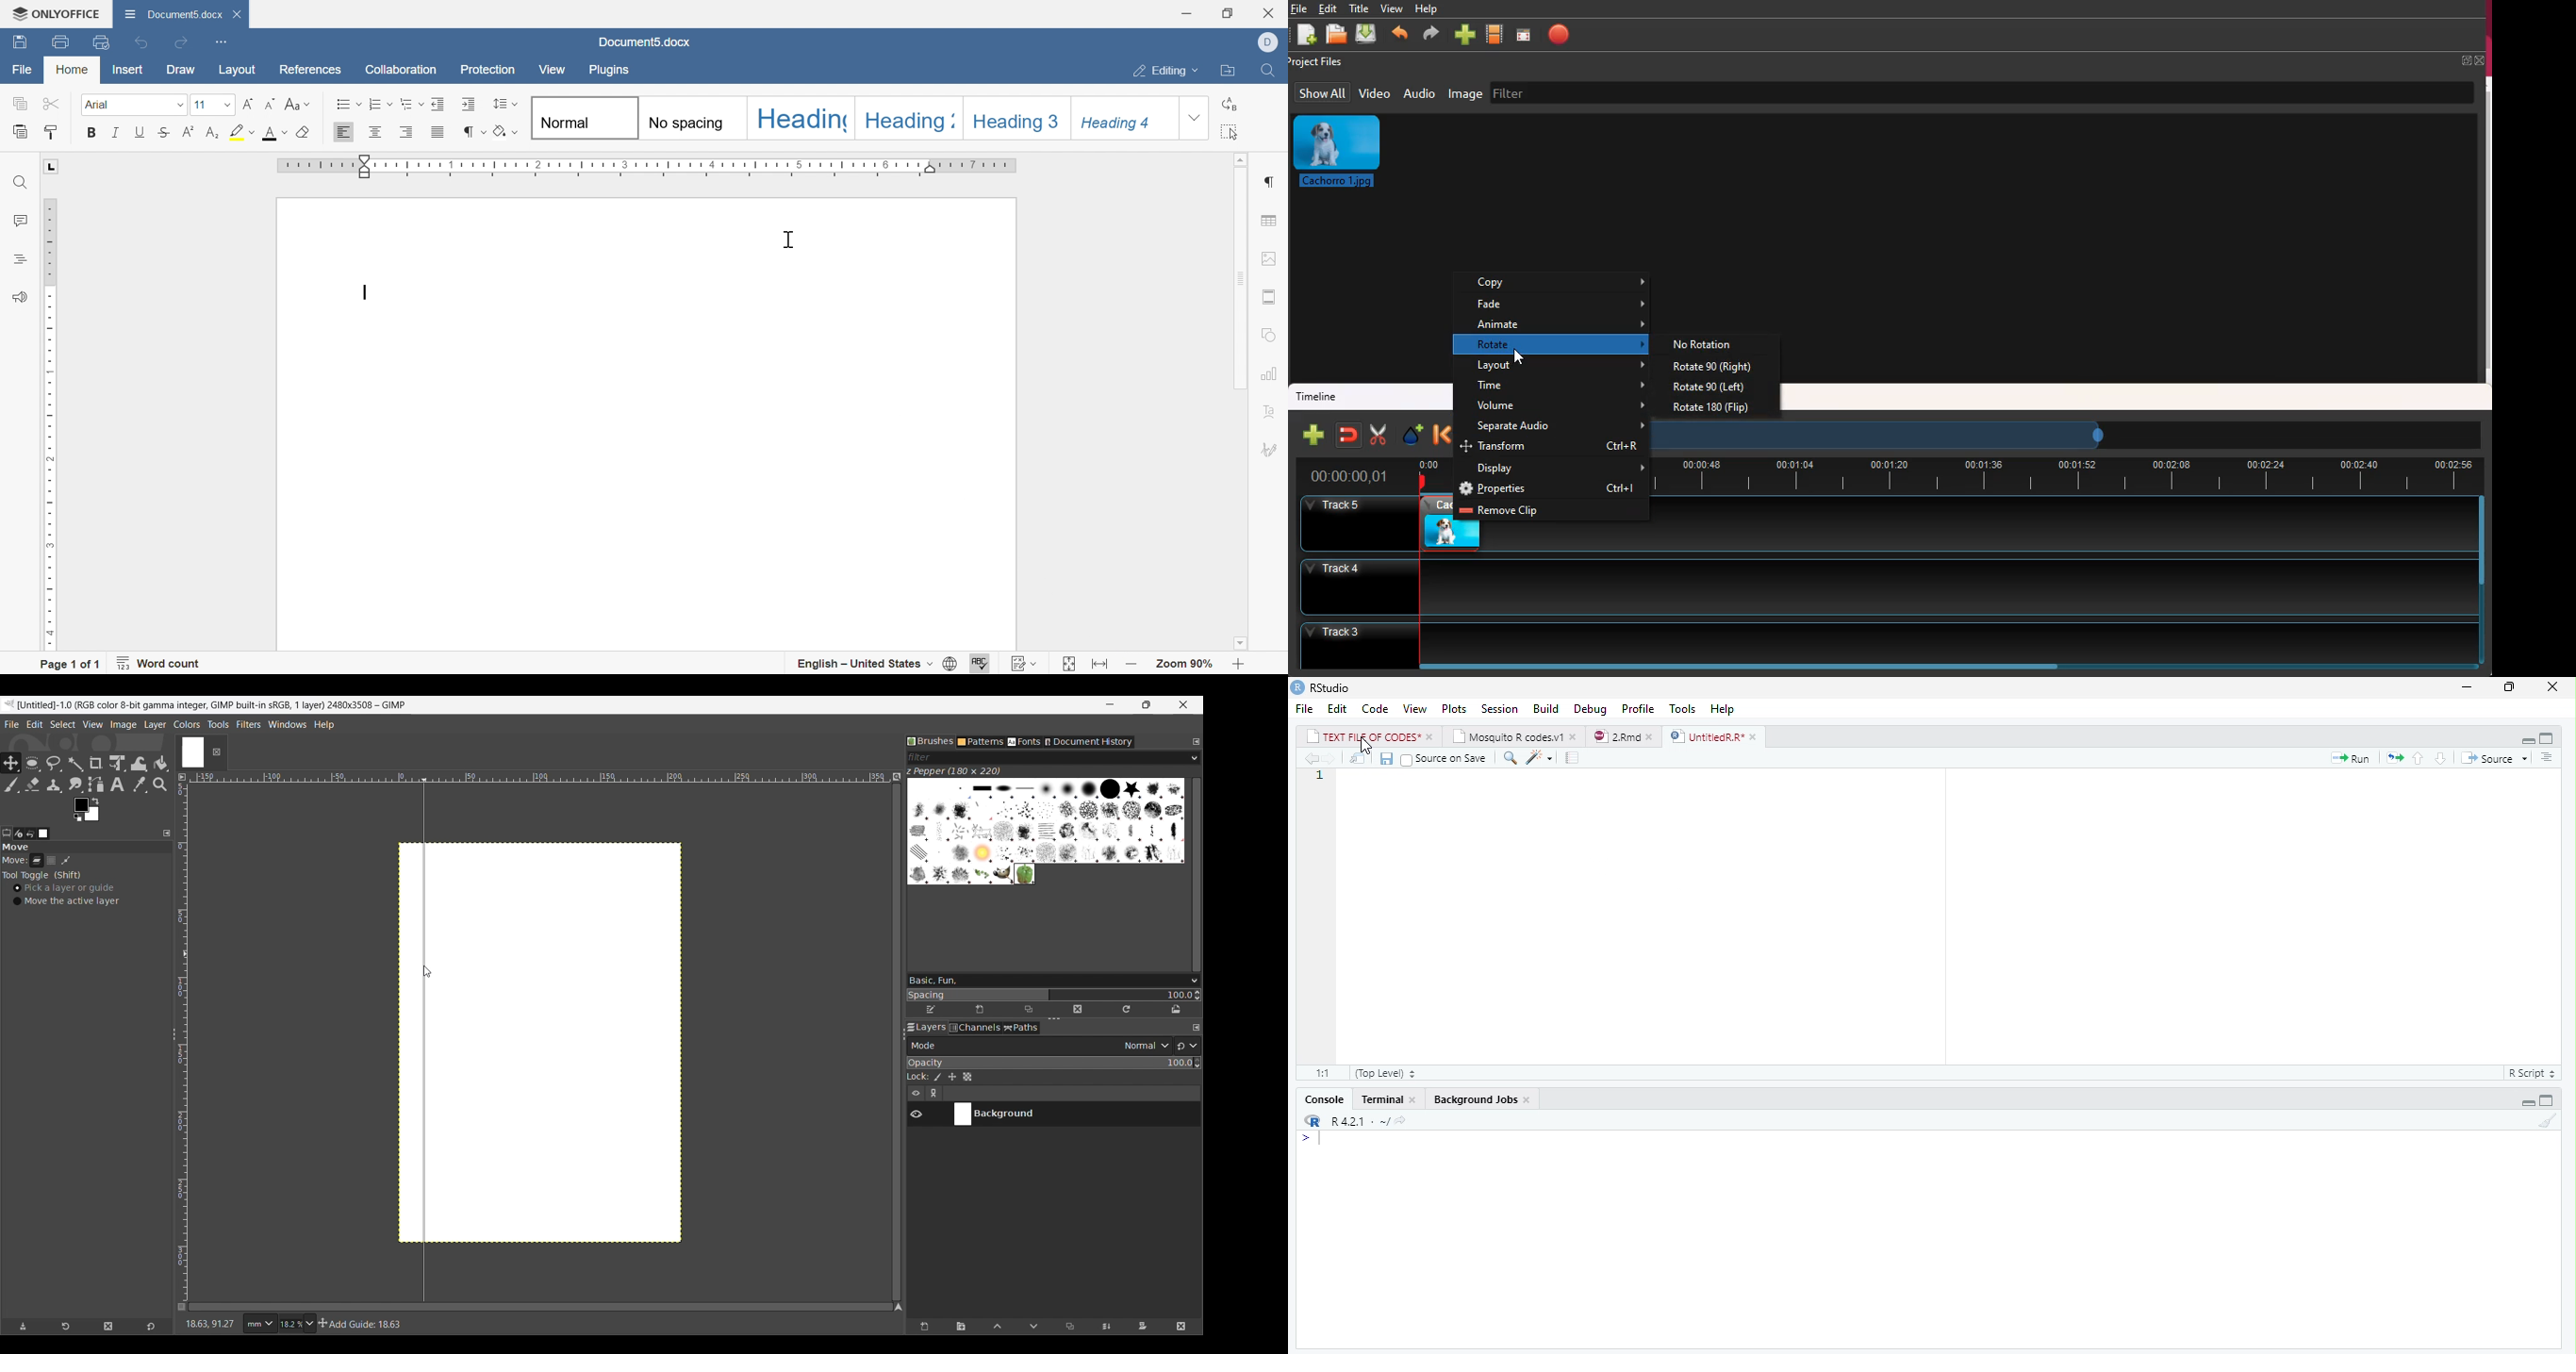  I want to click on bullets, so click(347, 103).